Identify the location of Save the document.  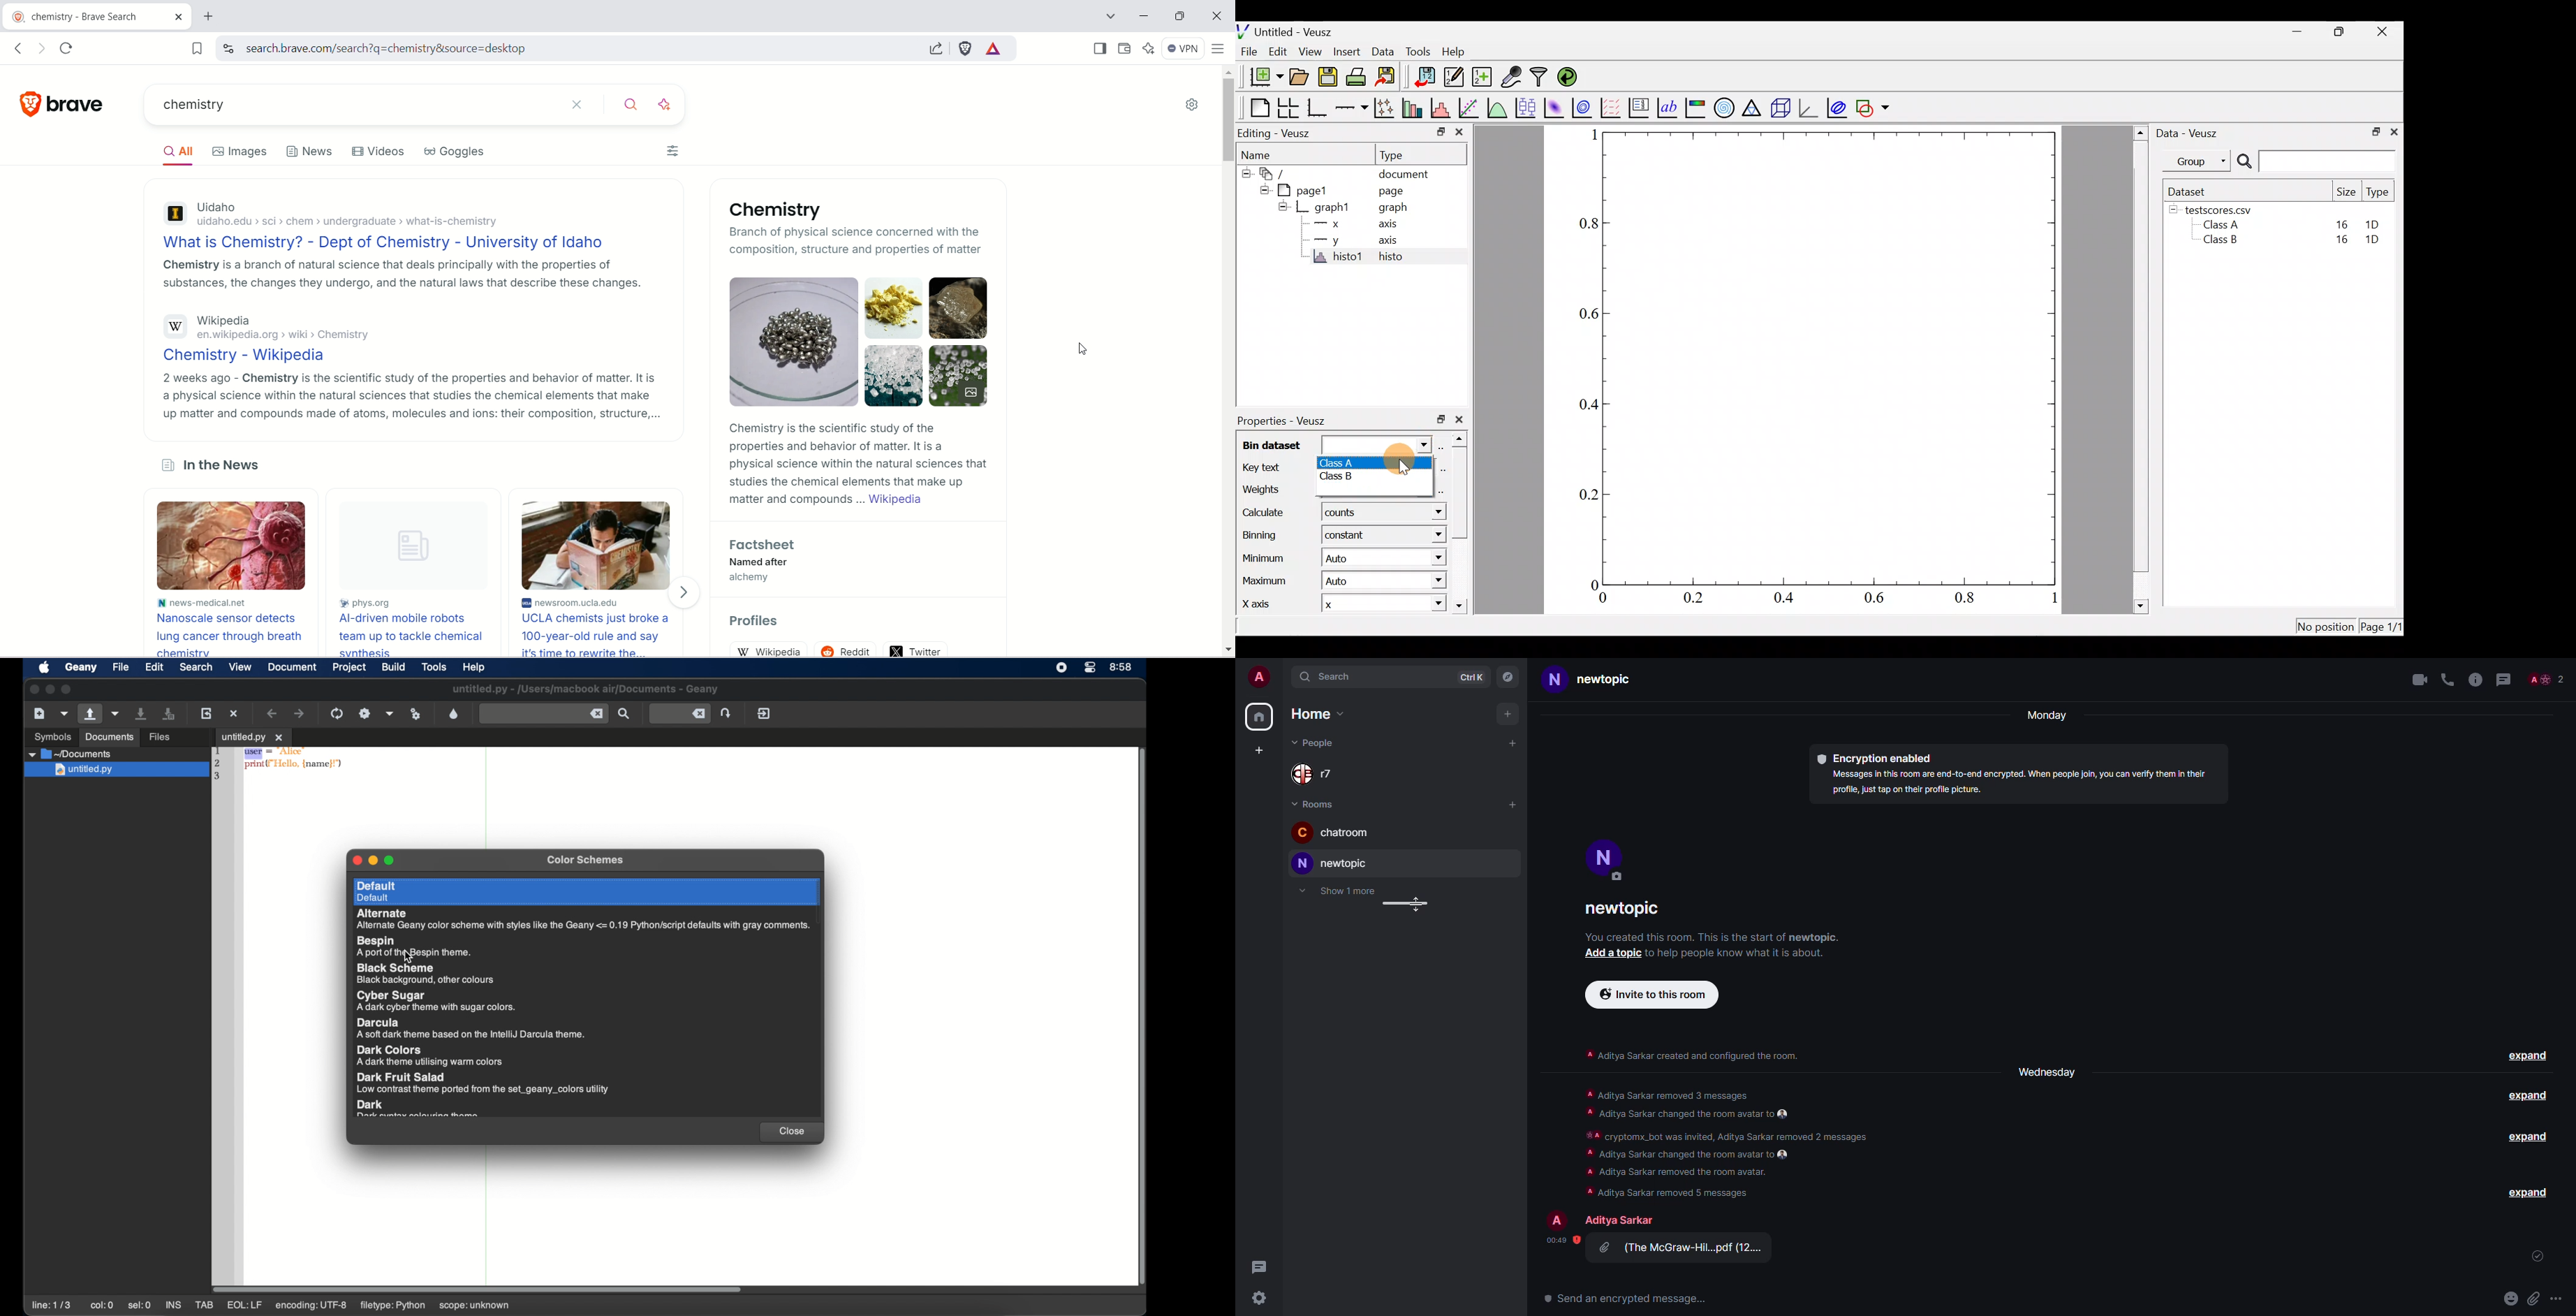
(1327, 75).